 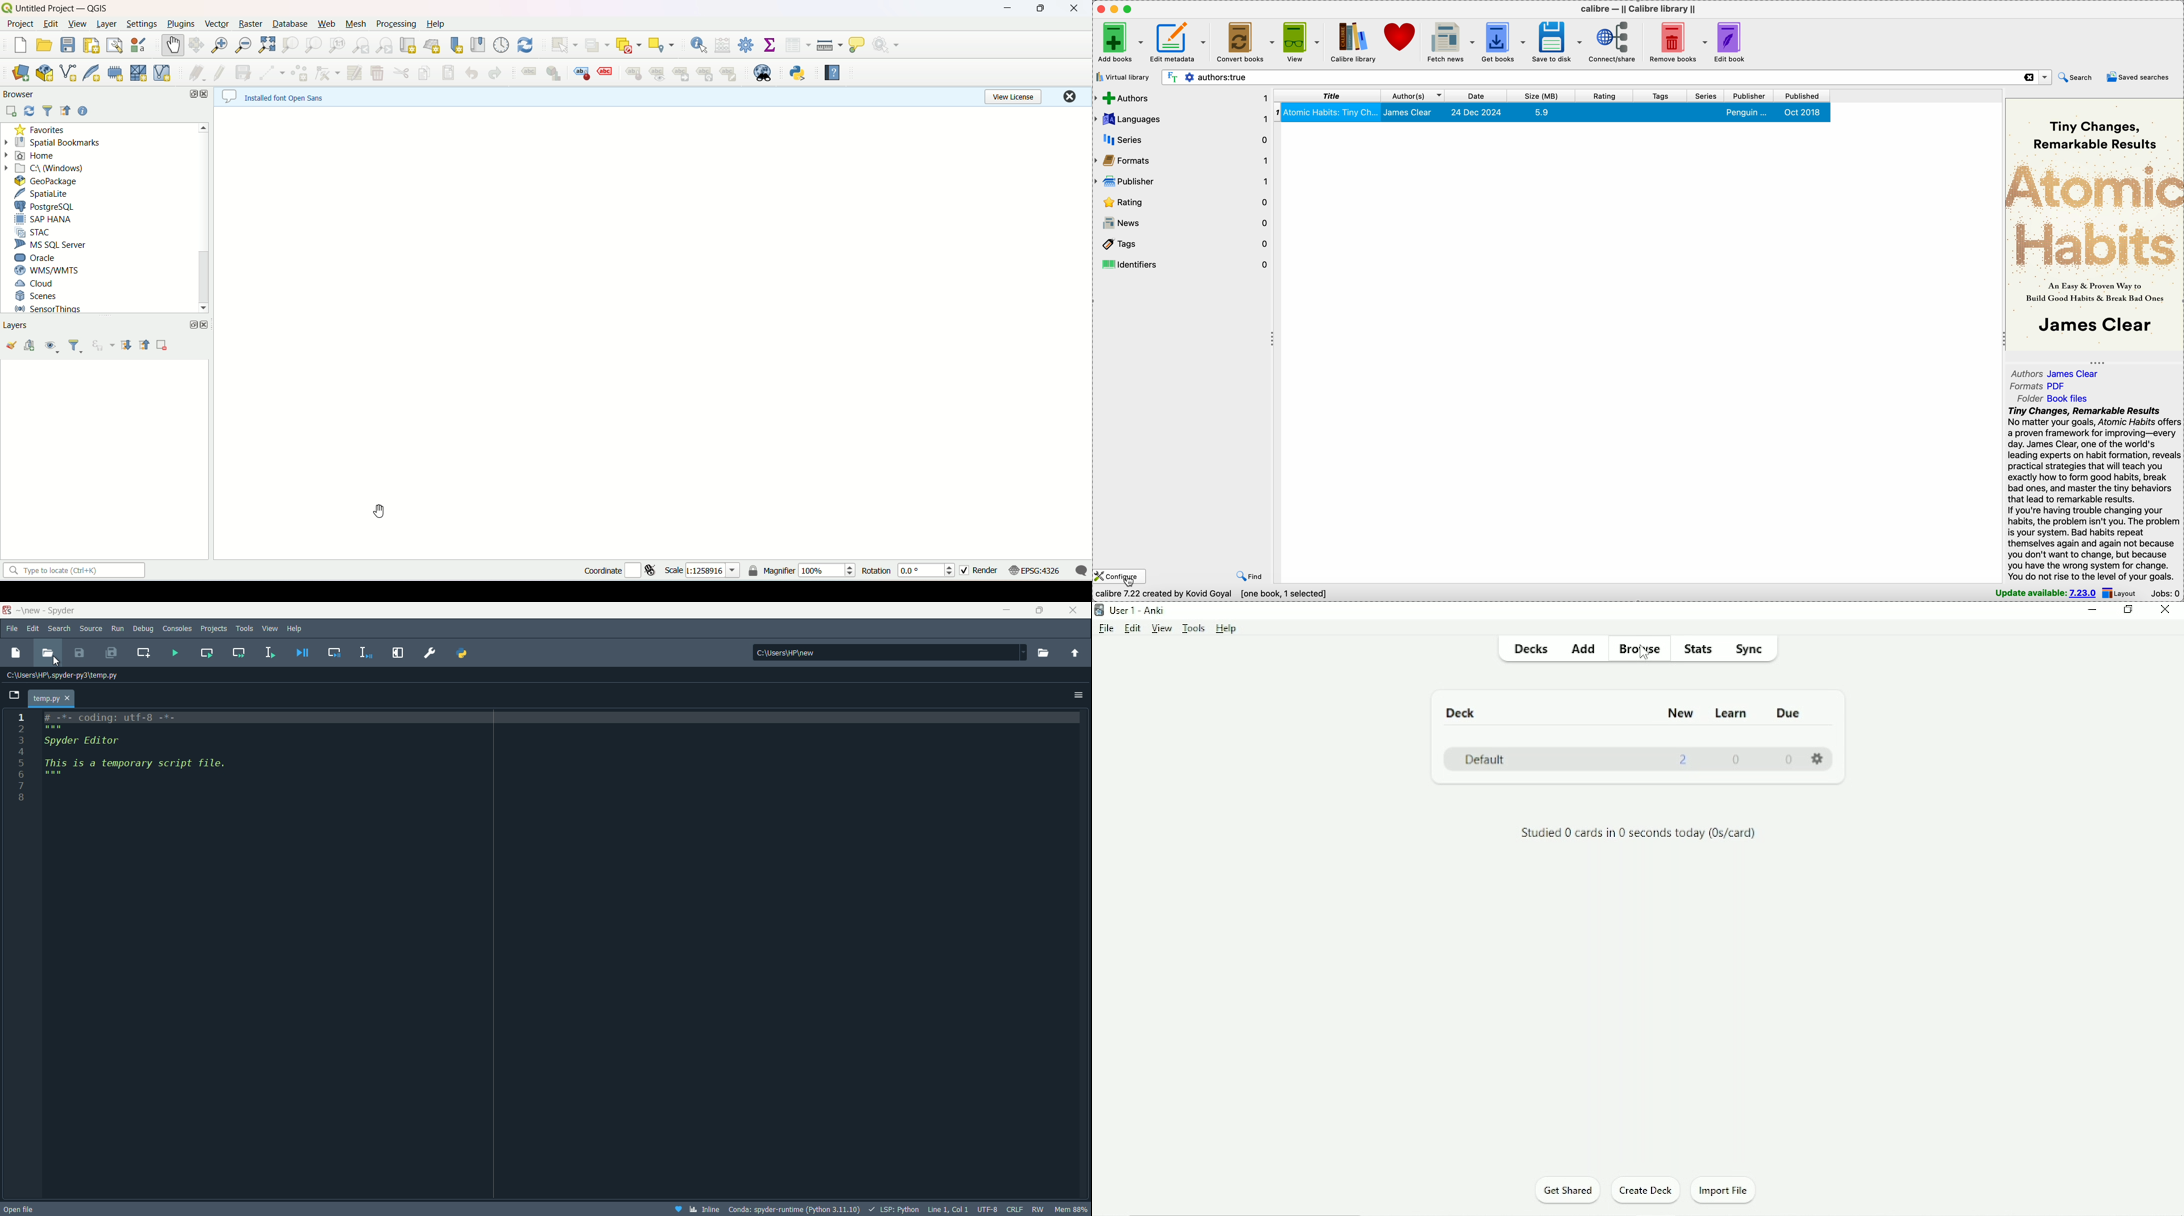 I want to click on coordinate, so click(x=613, y=572).